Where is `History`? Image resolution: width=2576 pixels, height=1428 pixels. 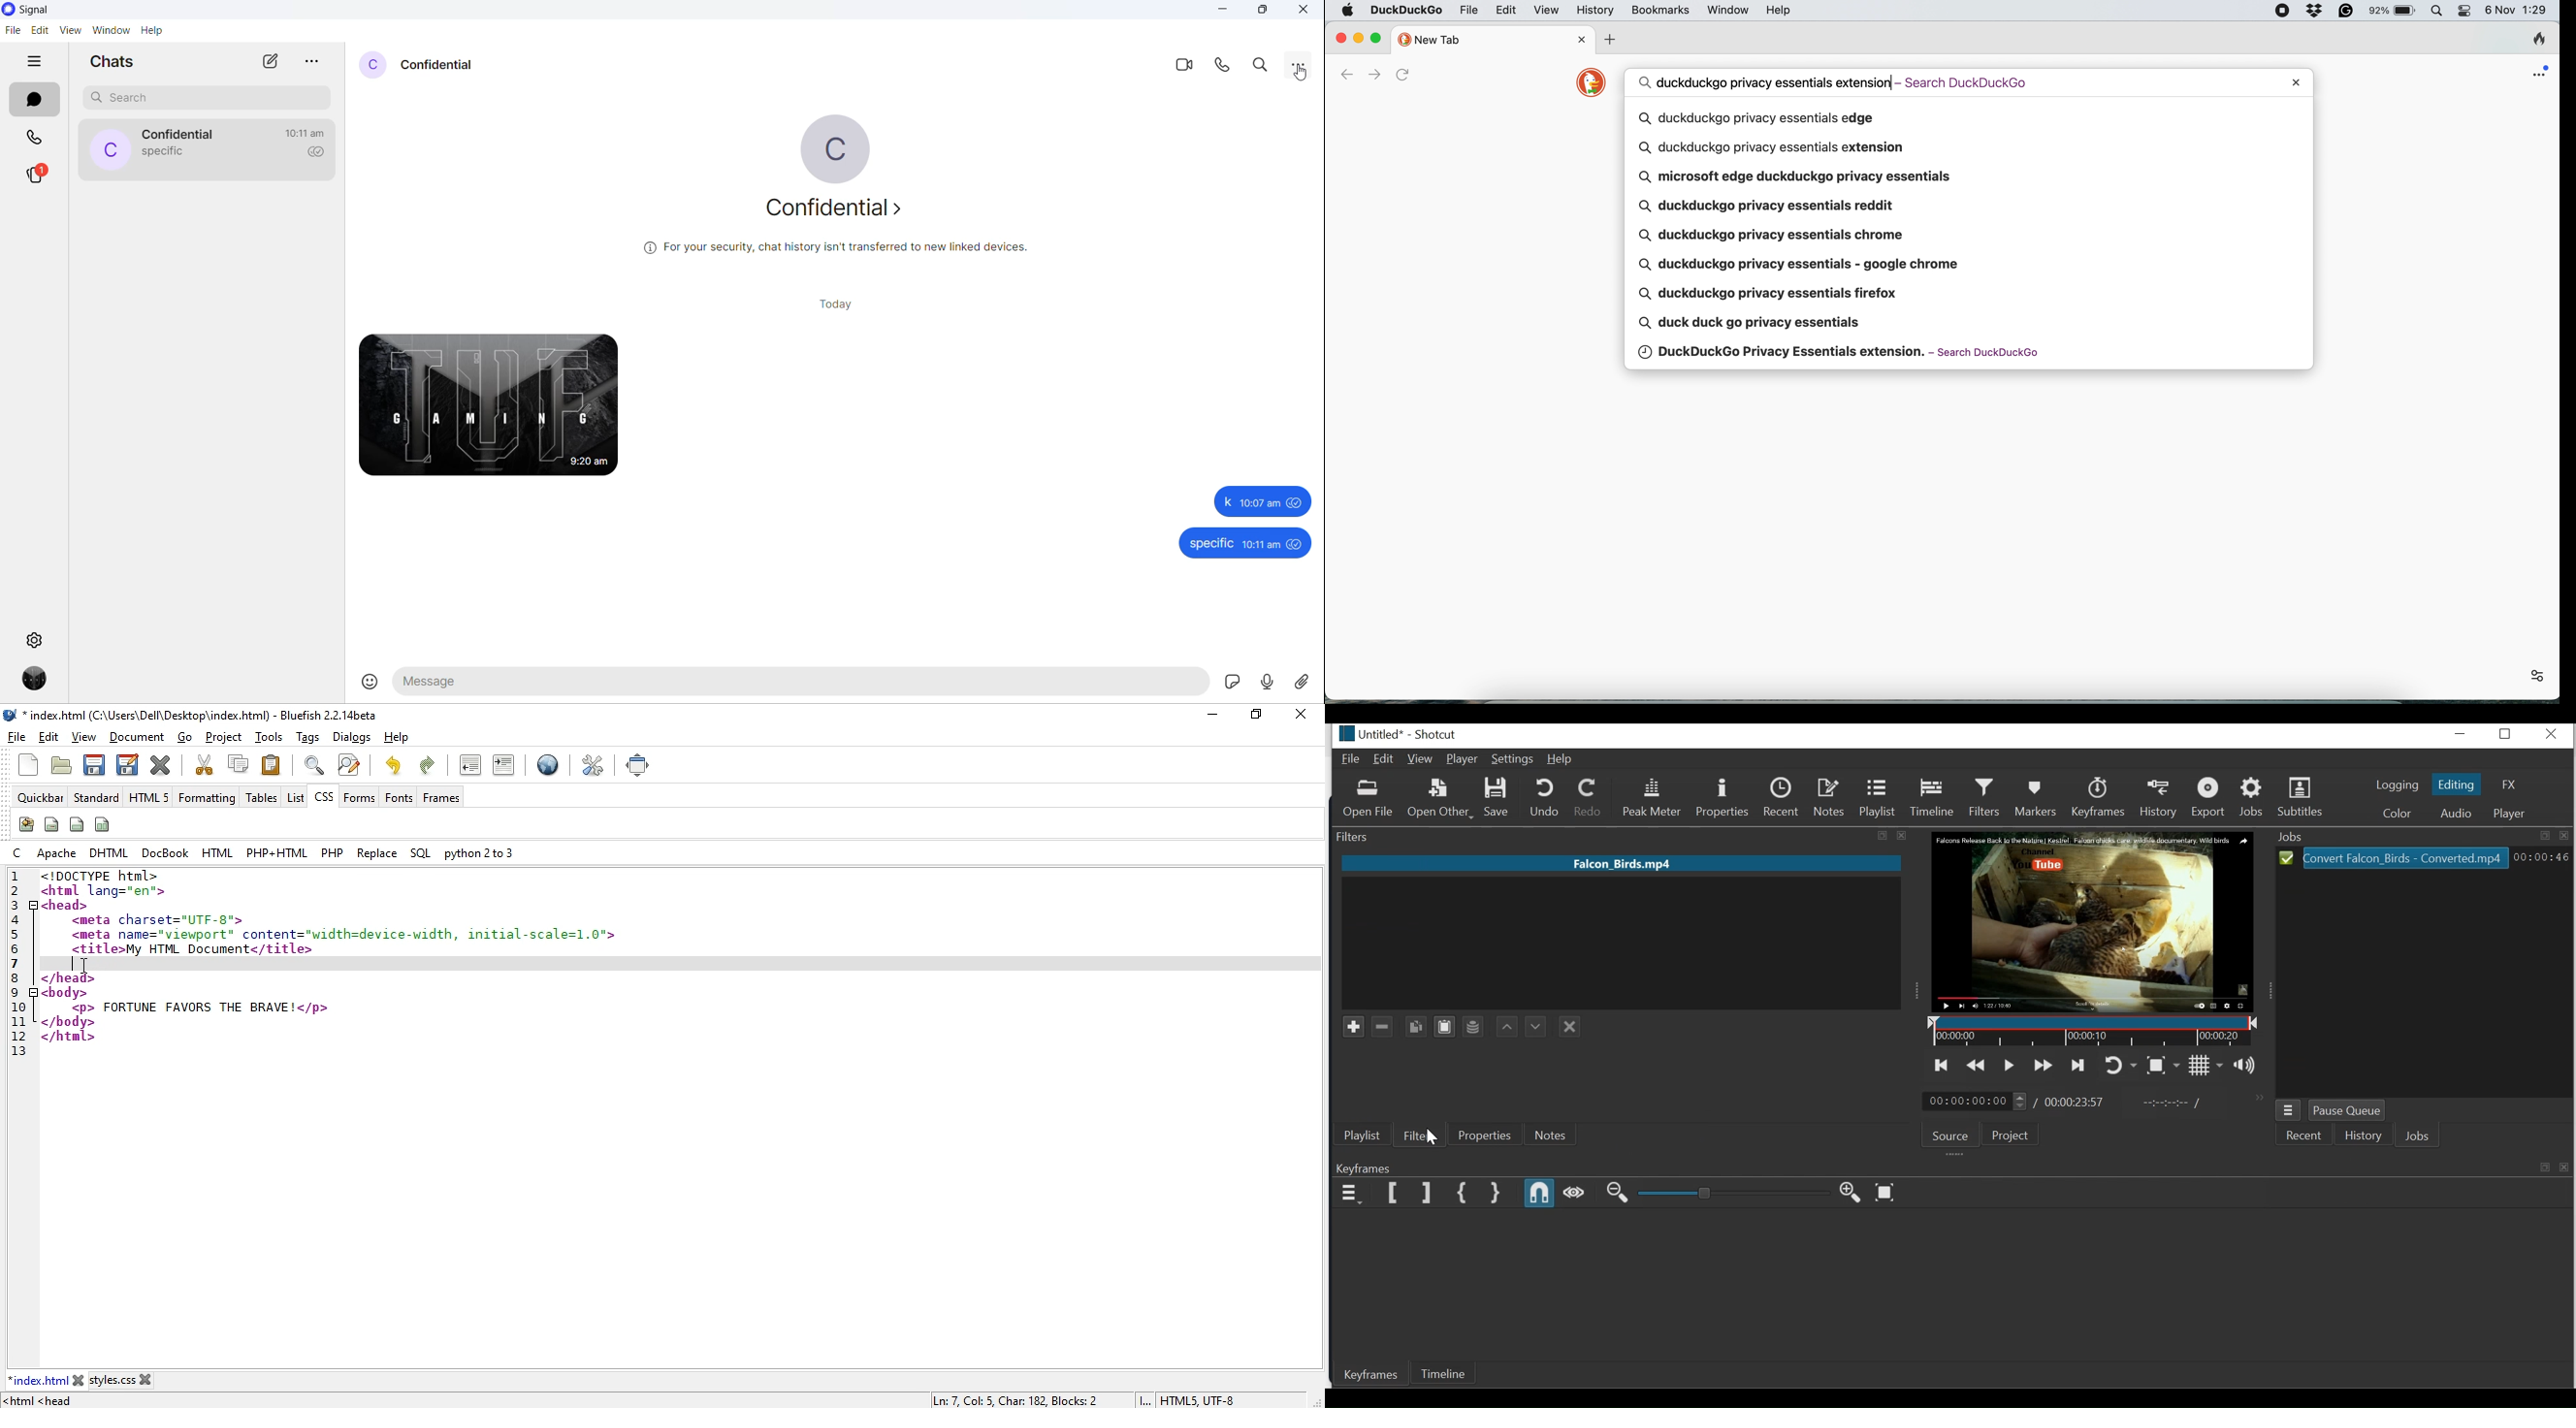 History is located at coordinates (2161, 799).